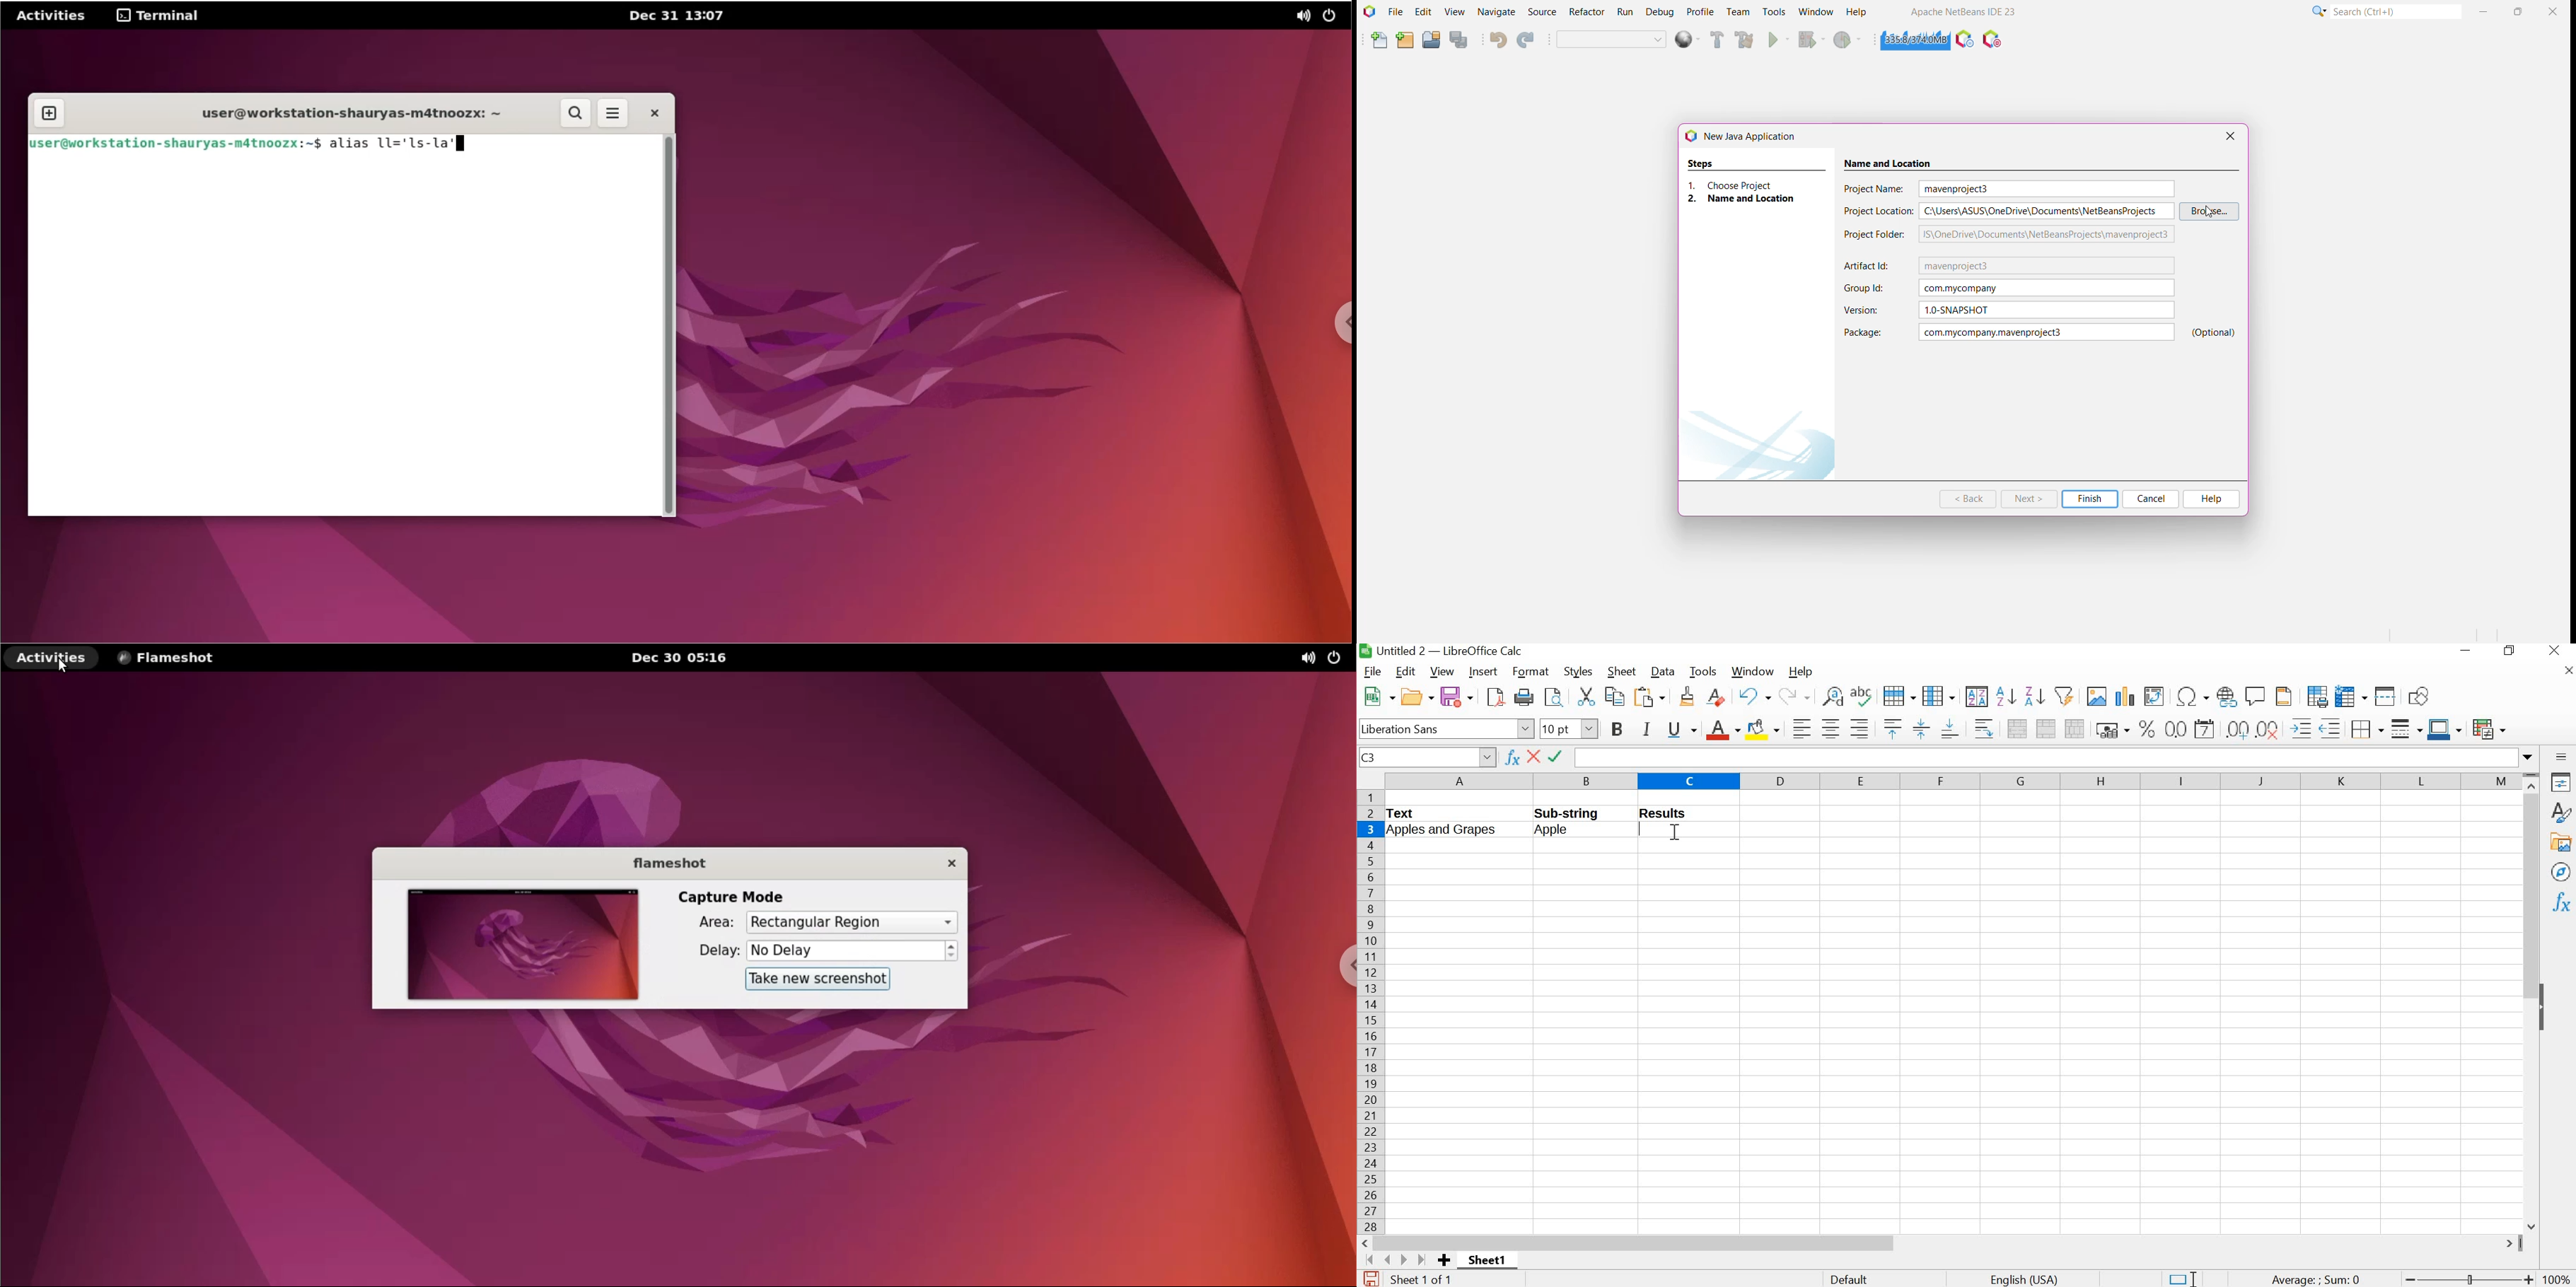 This screenshot has height=1288, width=2576. What do you see at coordinates (2017, 727) in the screenshot?
I see `merge and center or unmerge cells` at bounding box center [2017, 727].